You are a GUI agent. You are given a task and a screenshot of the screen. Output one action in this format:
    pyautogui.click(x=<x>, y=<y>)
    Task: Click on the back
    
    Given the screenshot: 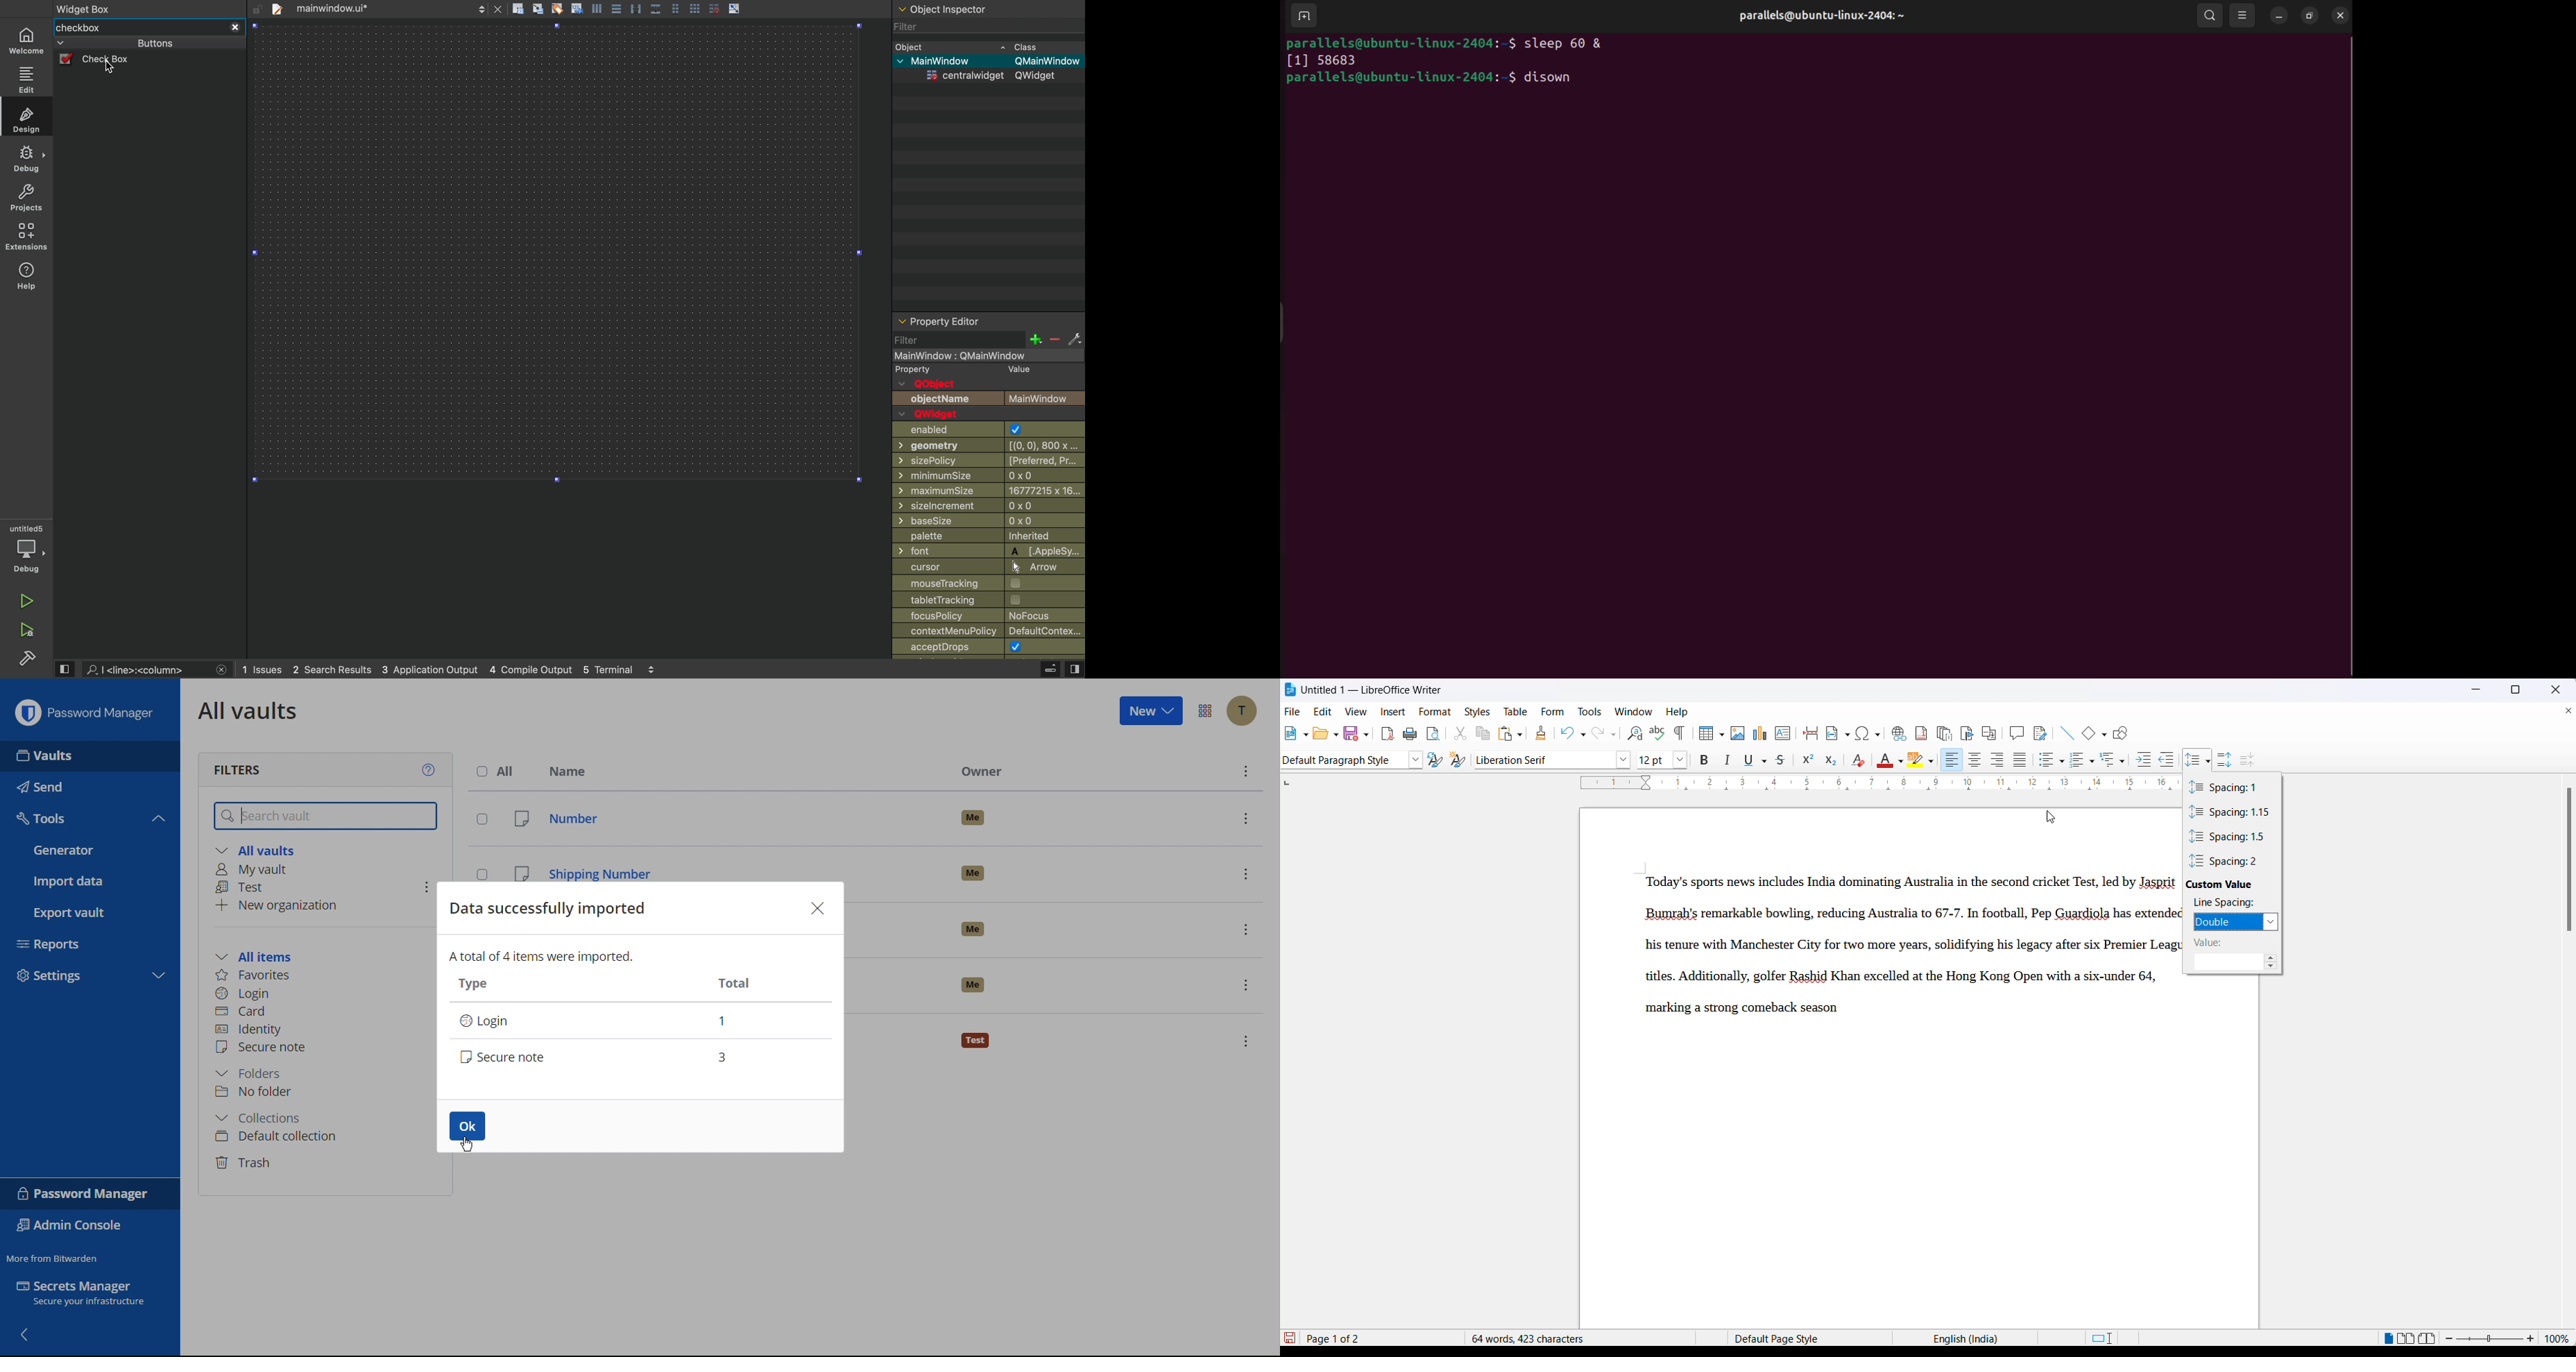 What is the action you would take?
    pyautogui.click(x=25, y=1336)
    